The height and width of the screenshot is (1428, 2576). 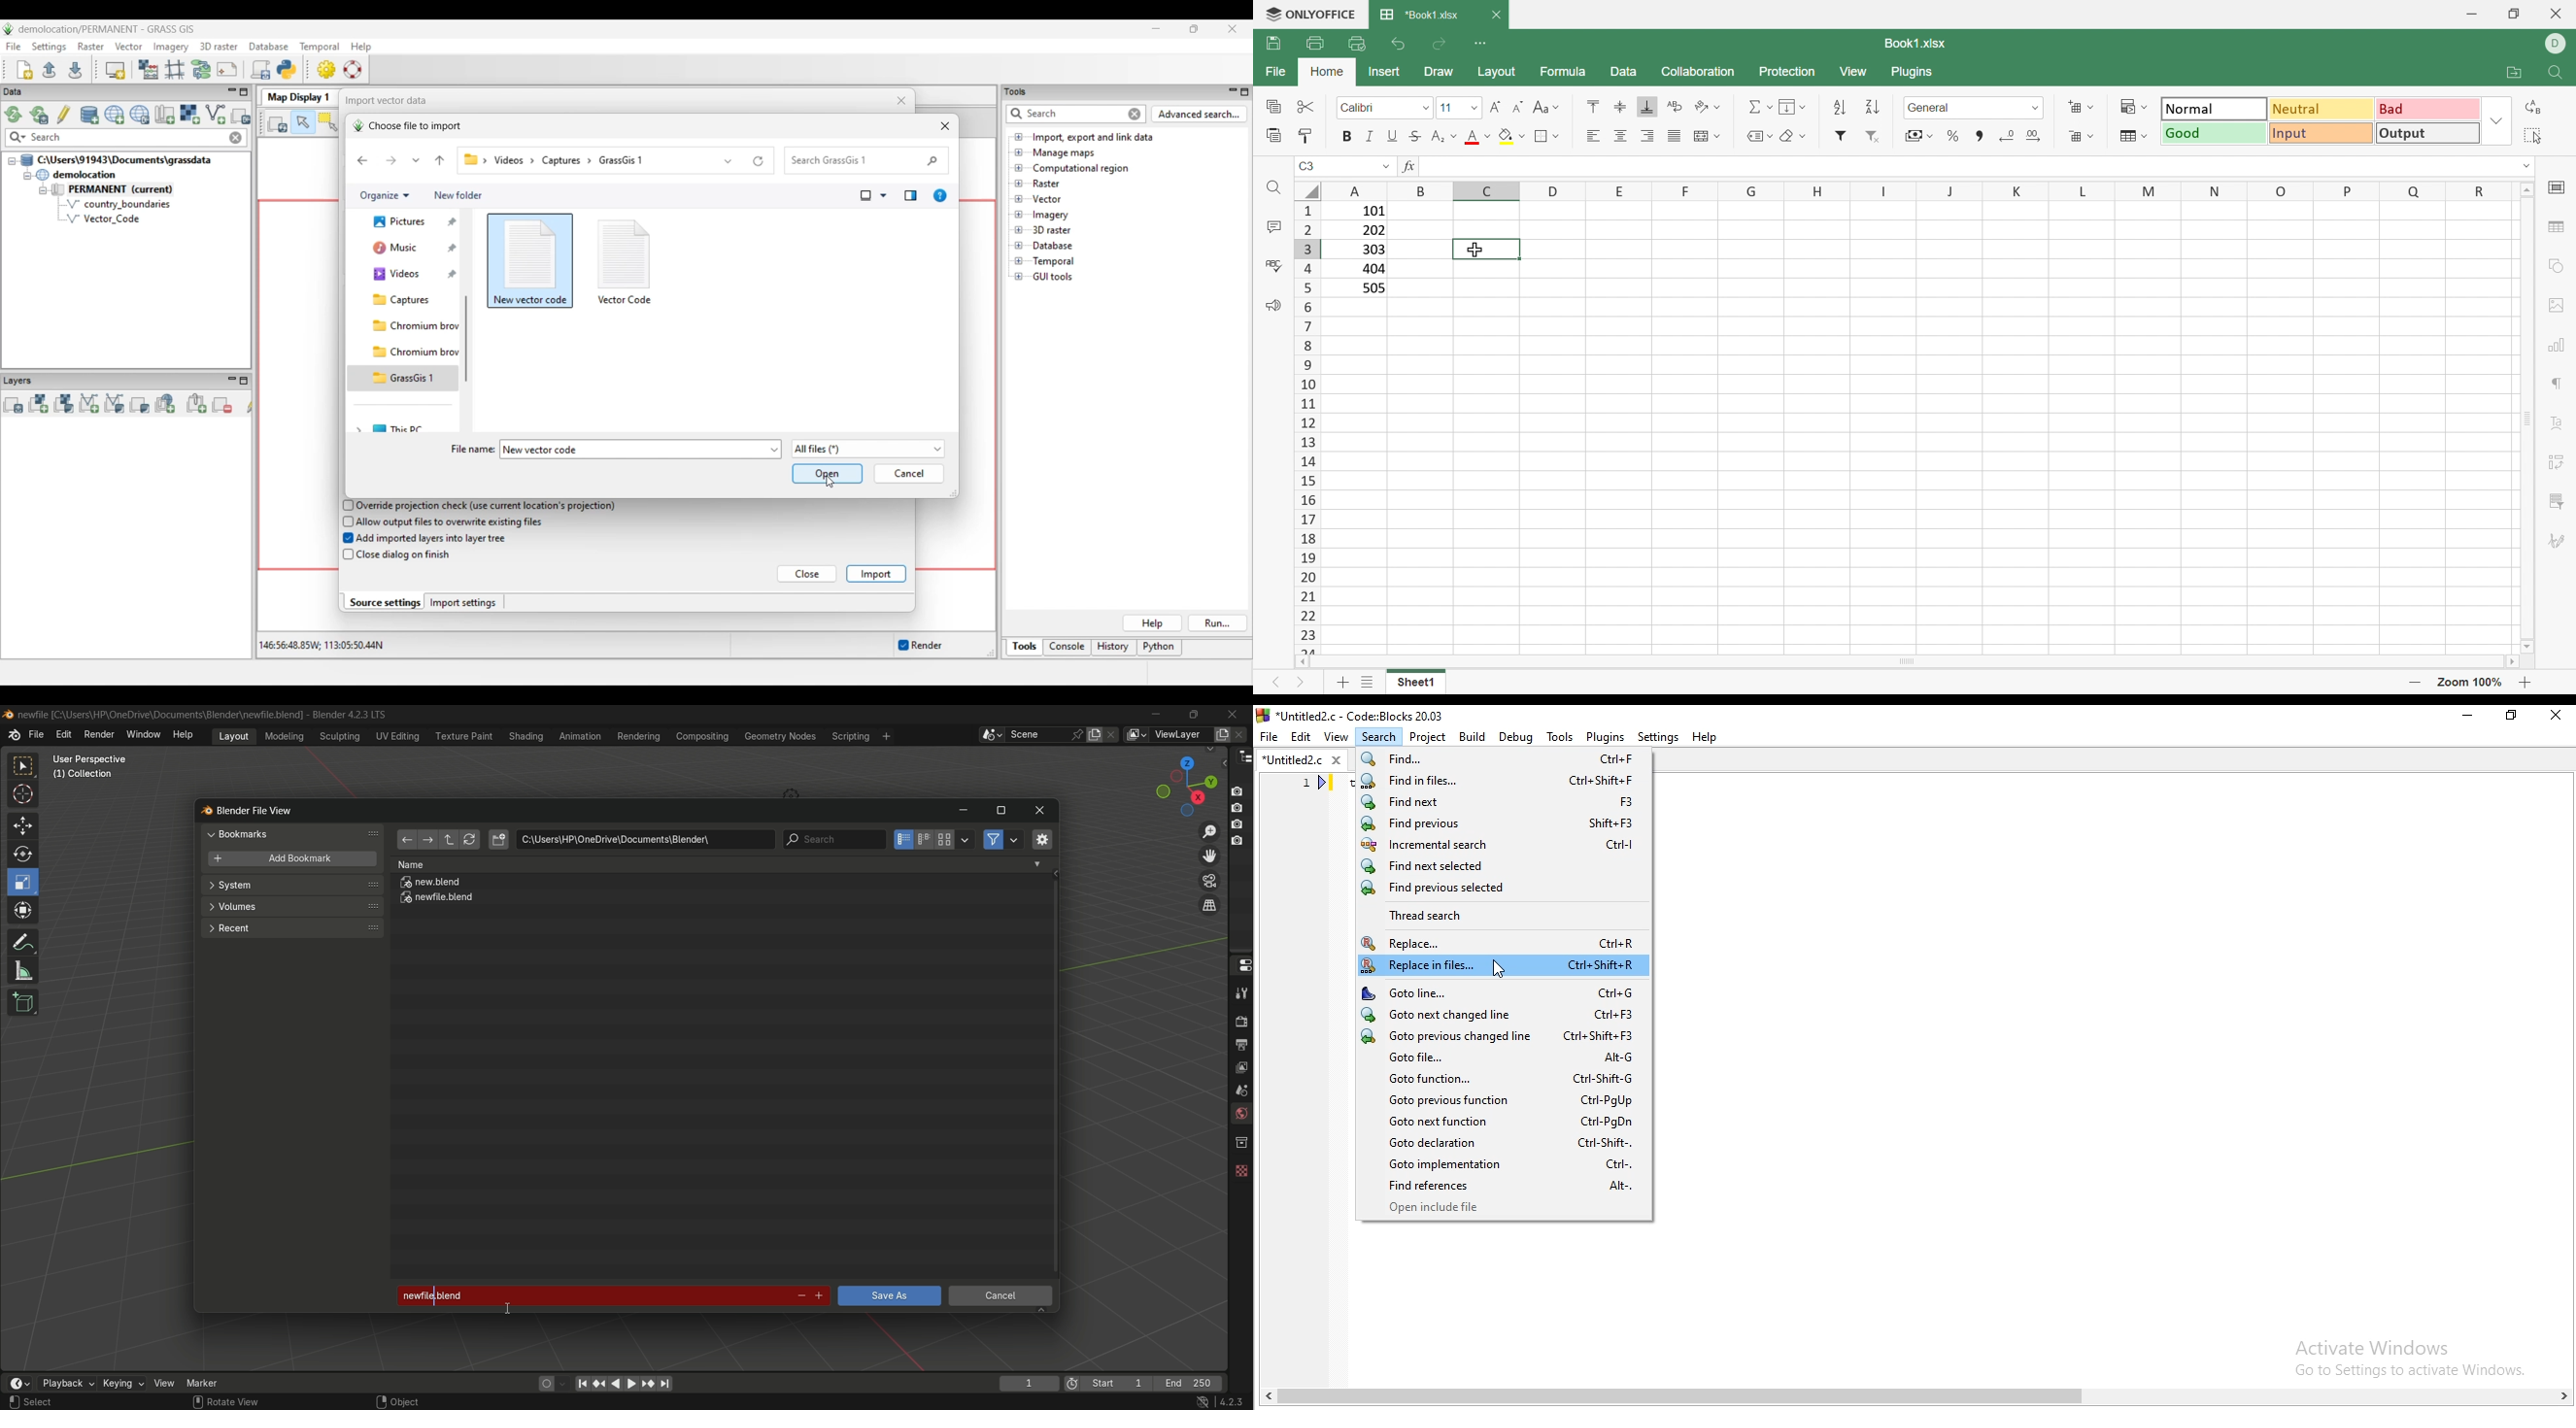 What do you see at coordinates (1374, 288) in the screenshot?
I see `505` at bounding box center [1374, 288].